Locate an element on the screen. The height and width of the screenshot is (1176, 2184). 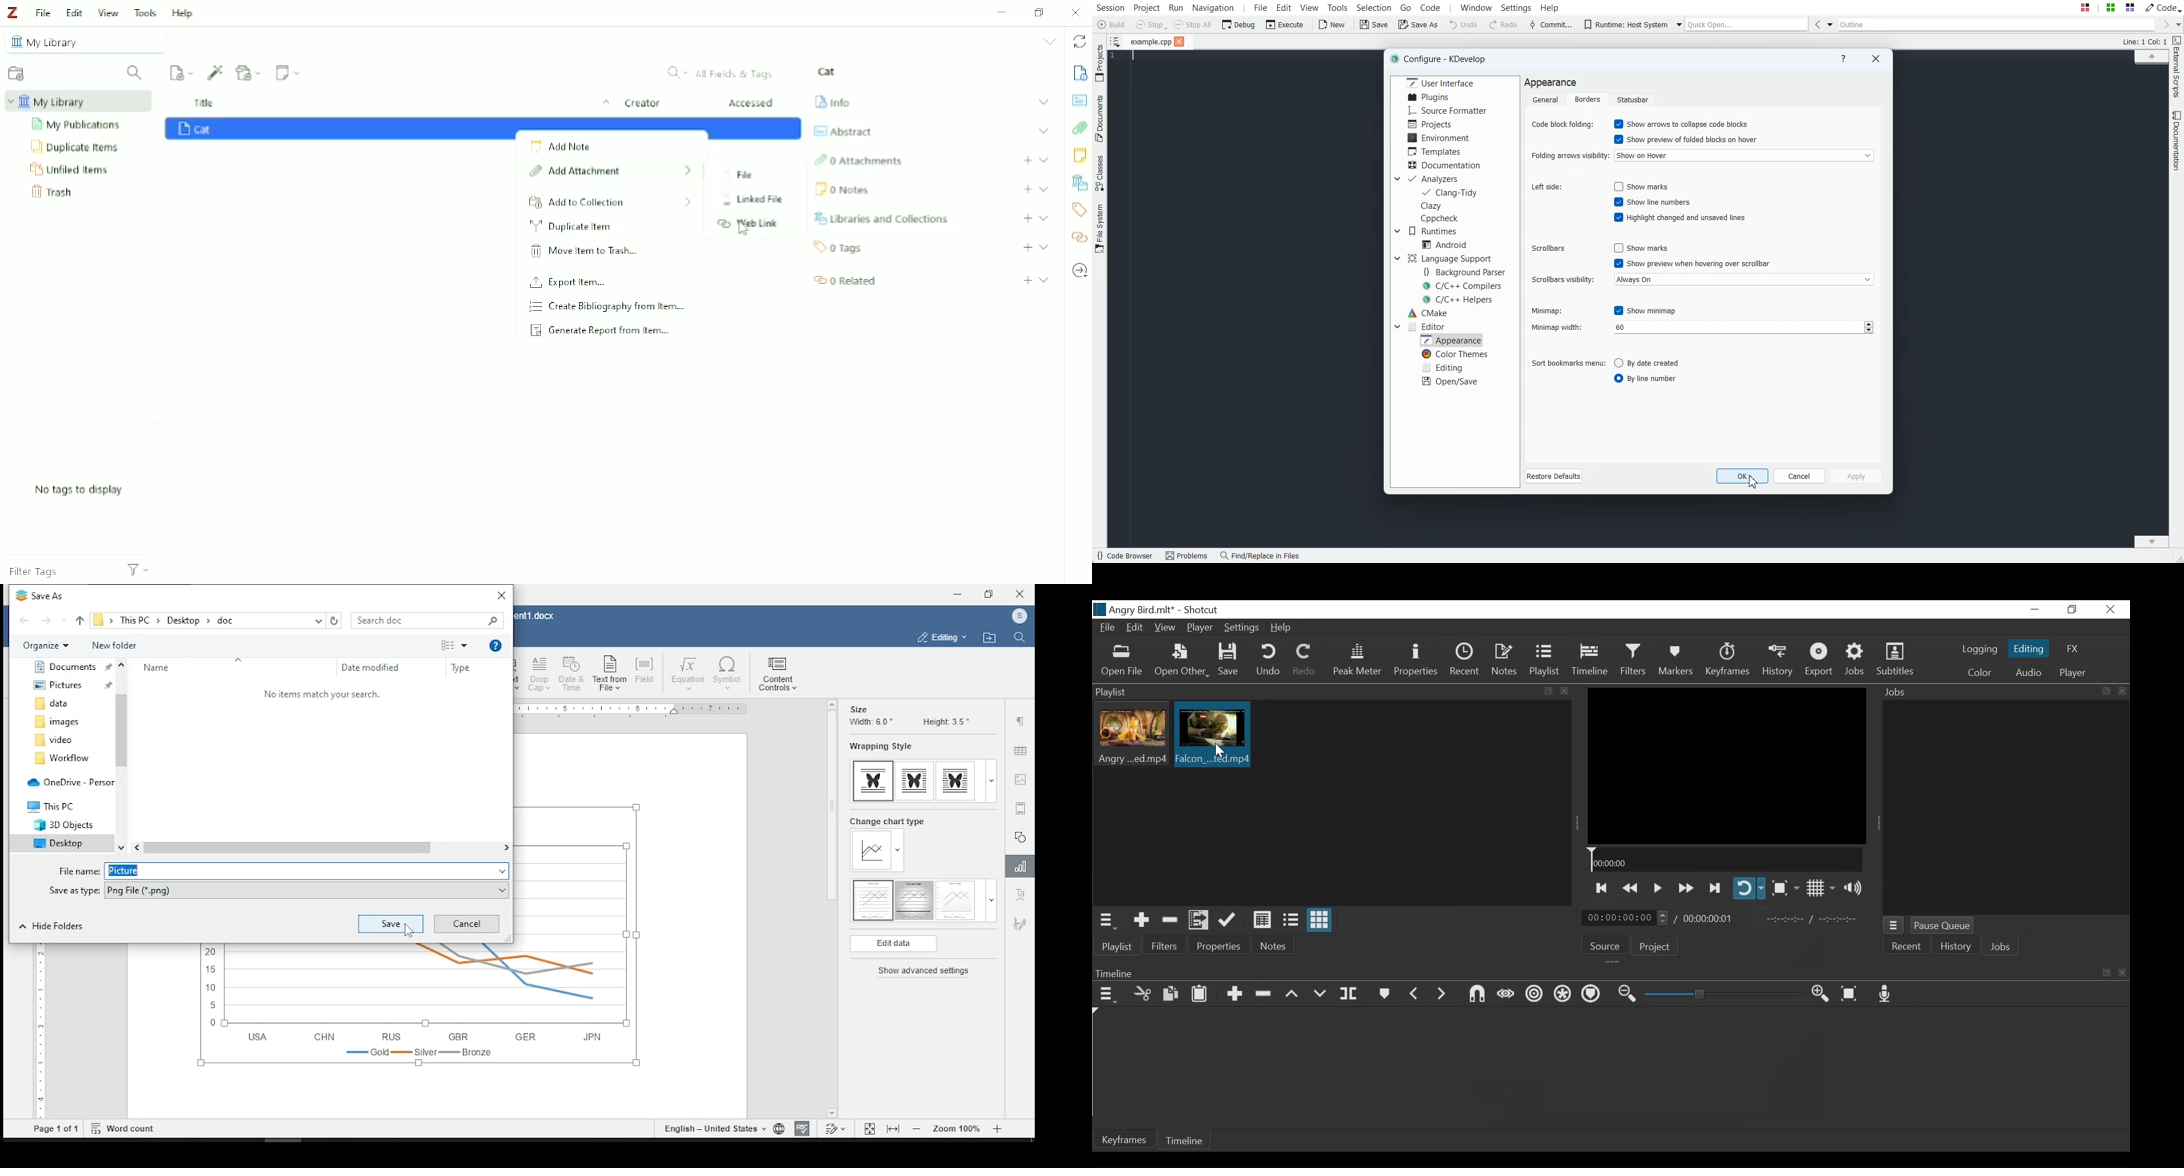
chart style 2 is located at coordinates (916, 901).